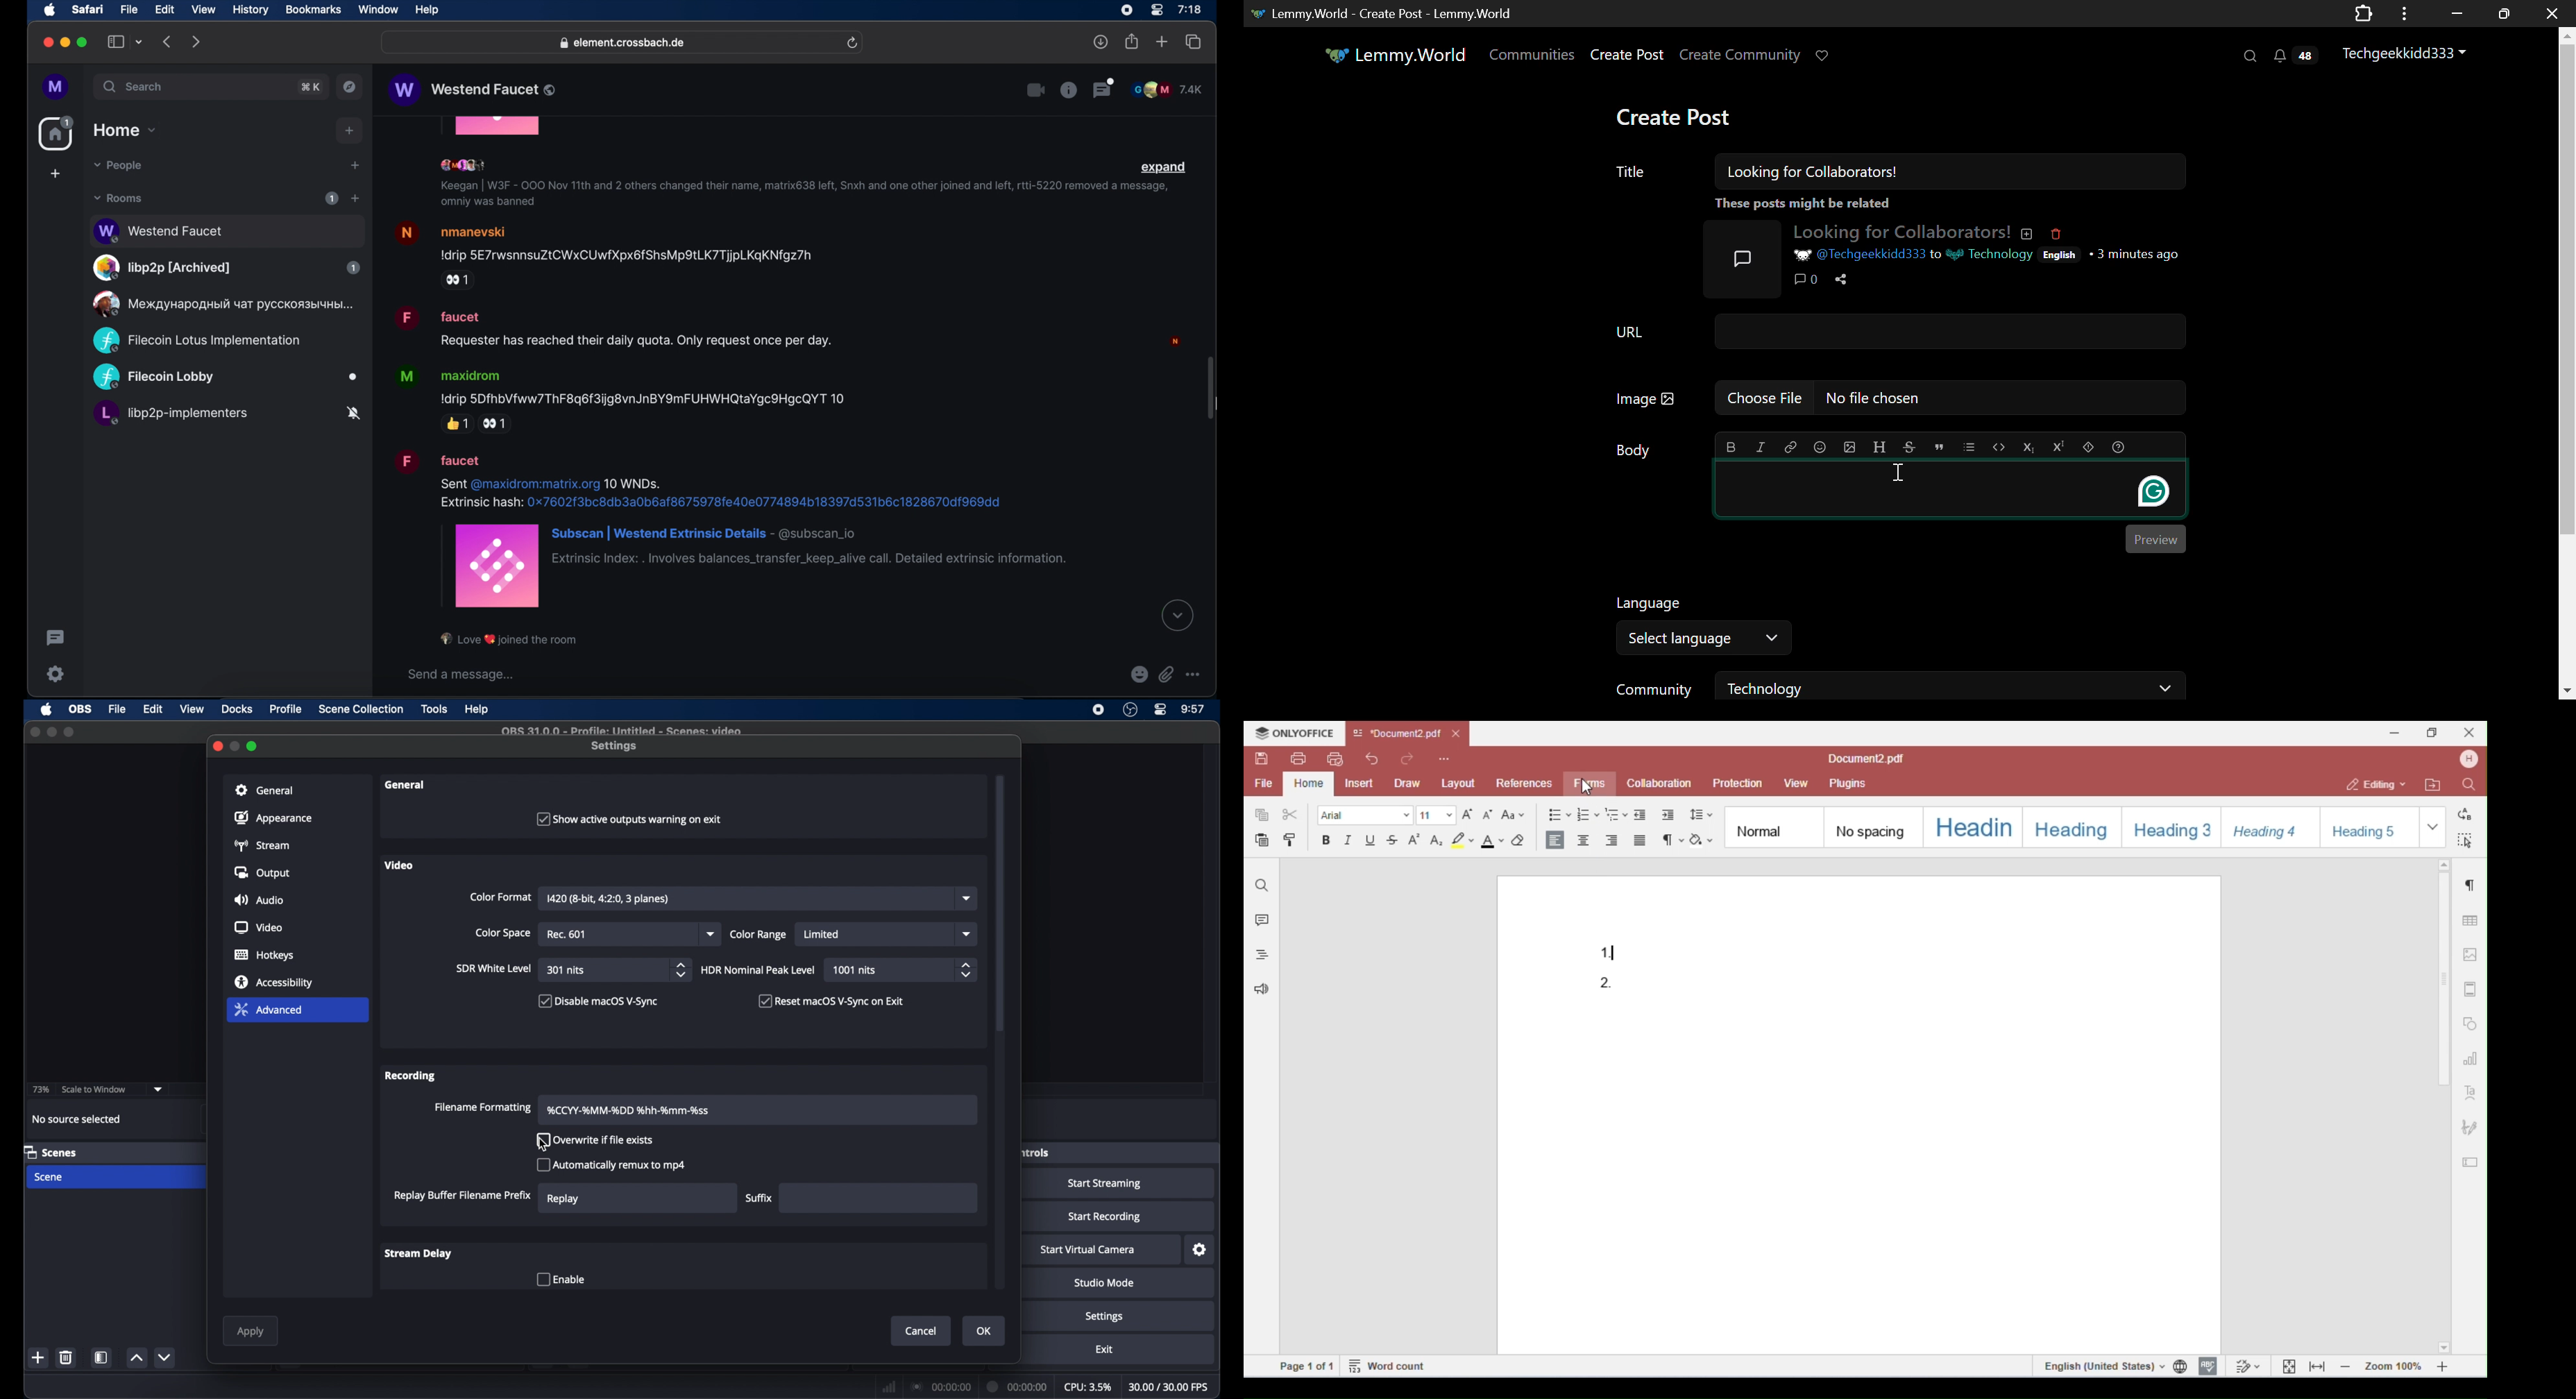  Describe the element at coordinates (1107, 1184) in the screenshot. I see `start streaming` at that location.